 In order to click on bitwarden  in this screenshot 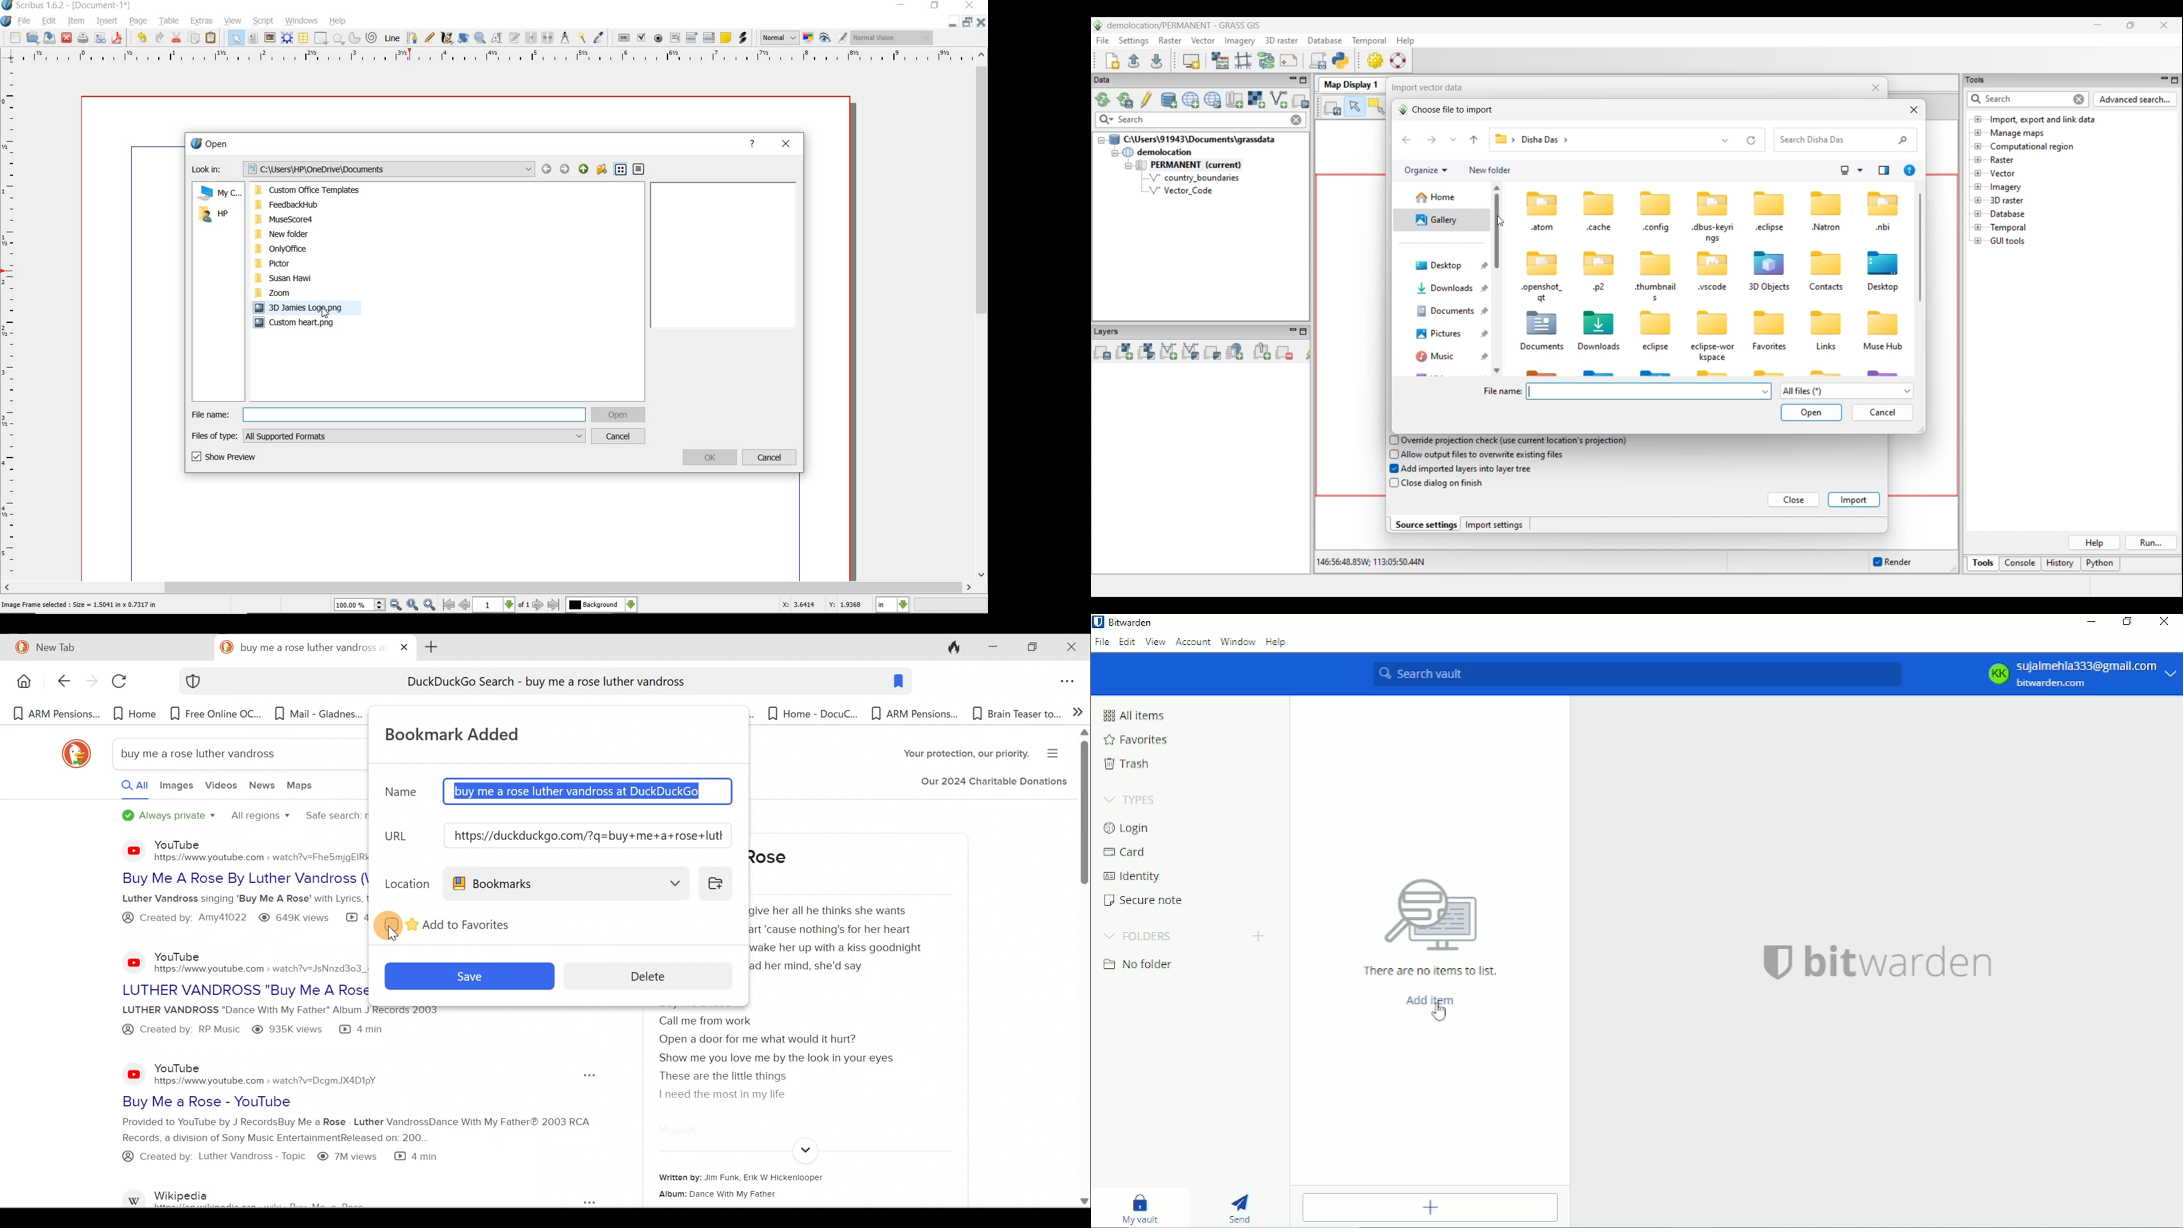, I will do `click(1890, 961)`.